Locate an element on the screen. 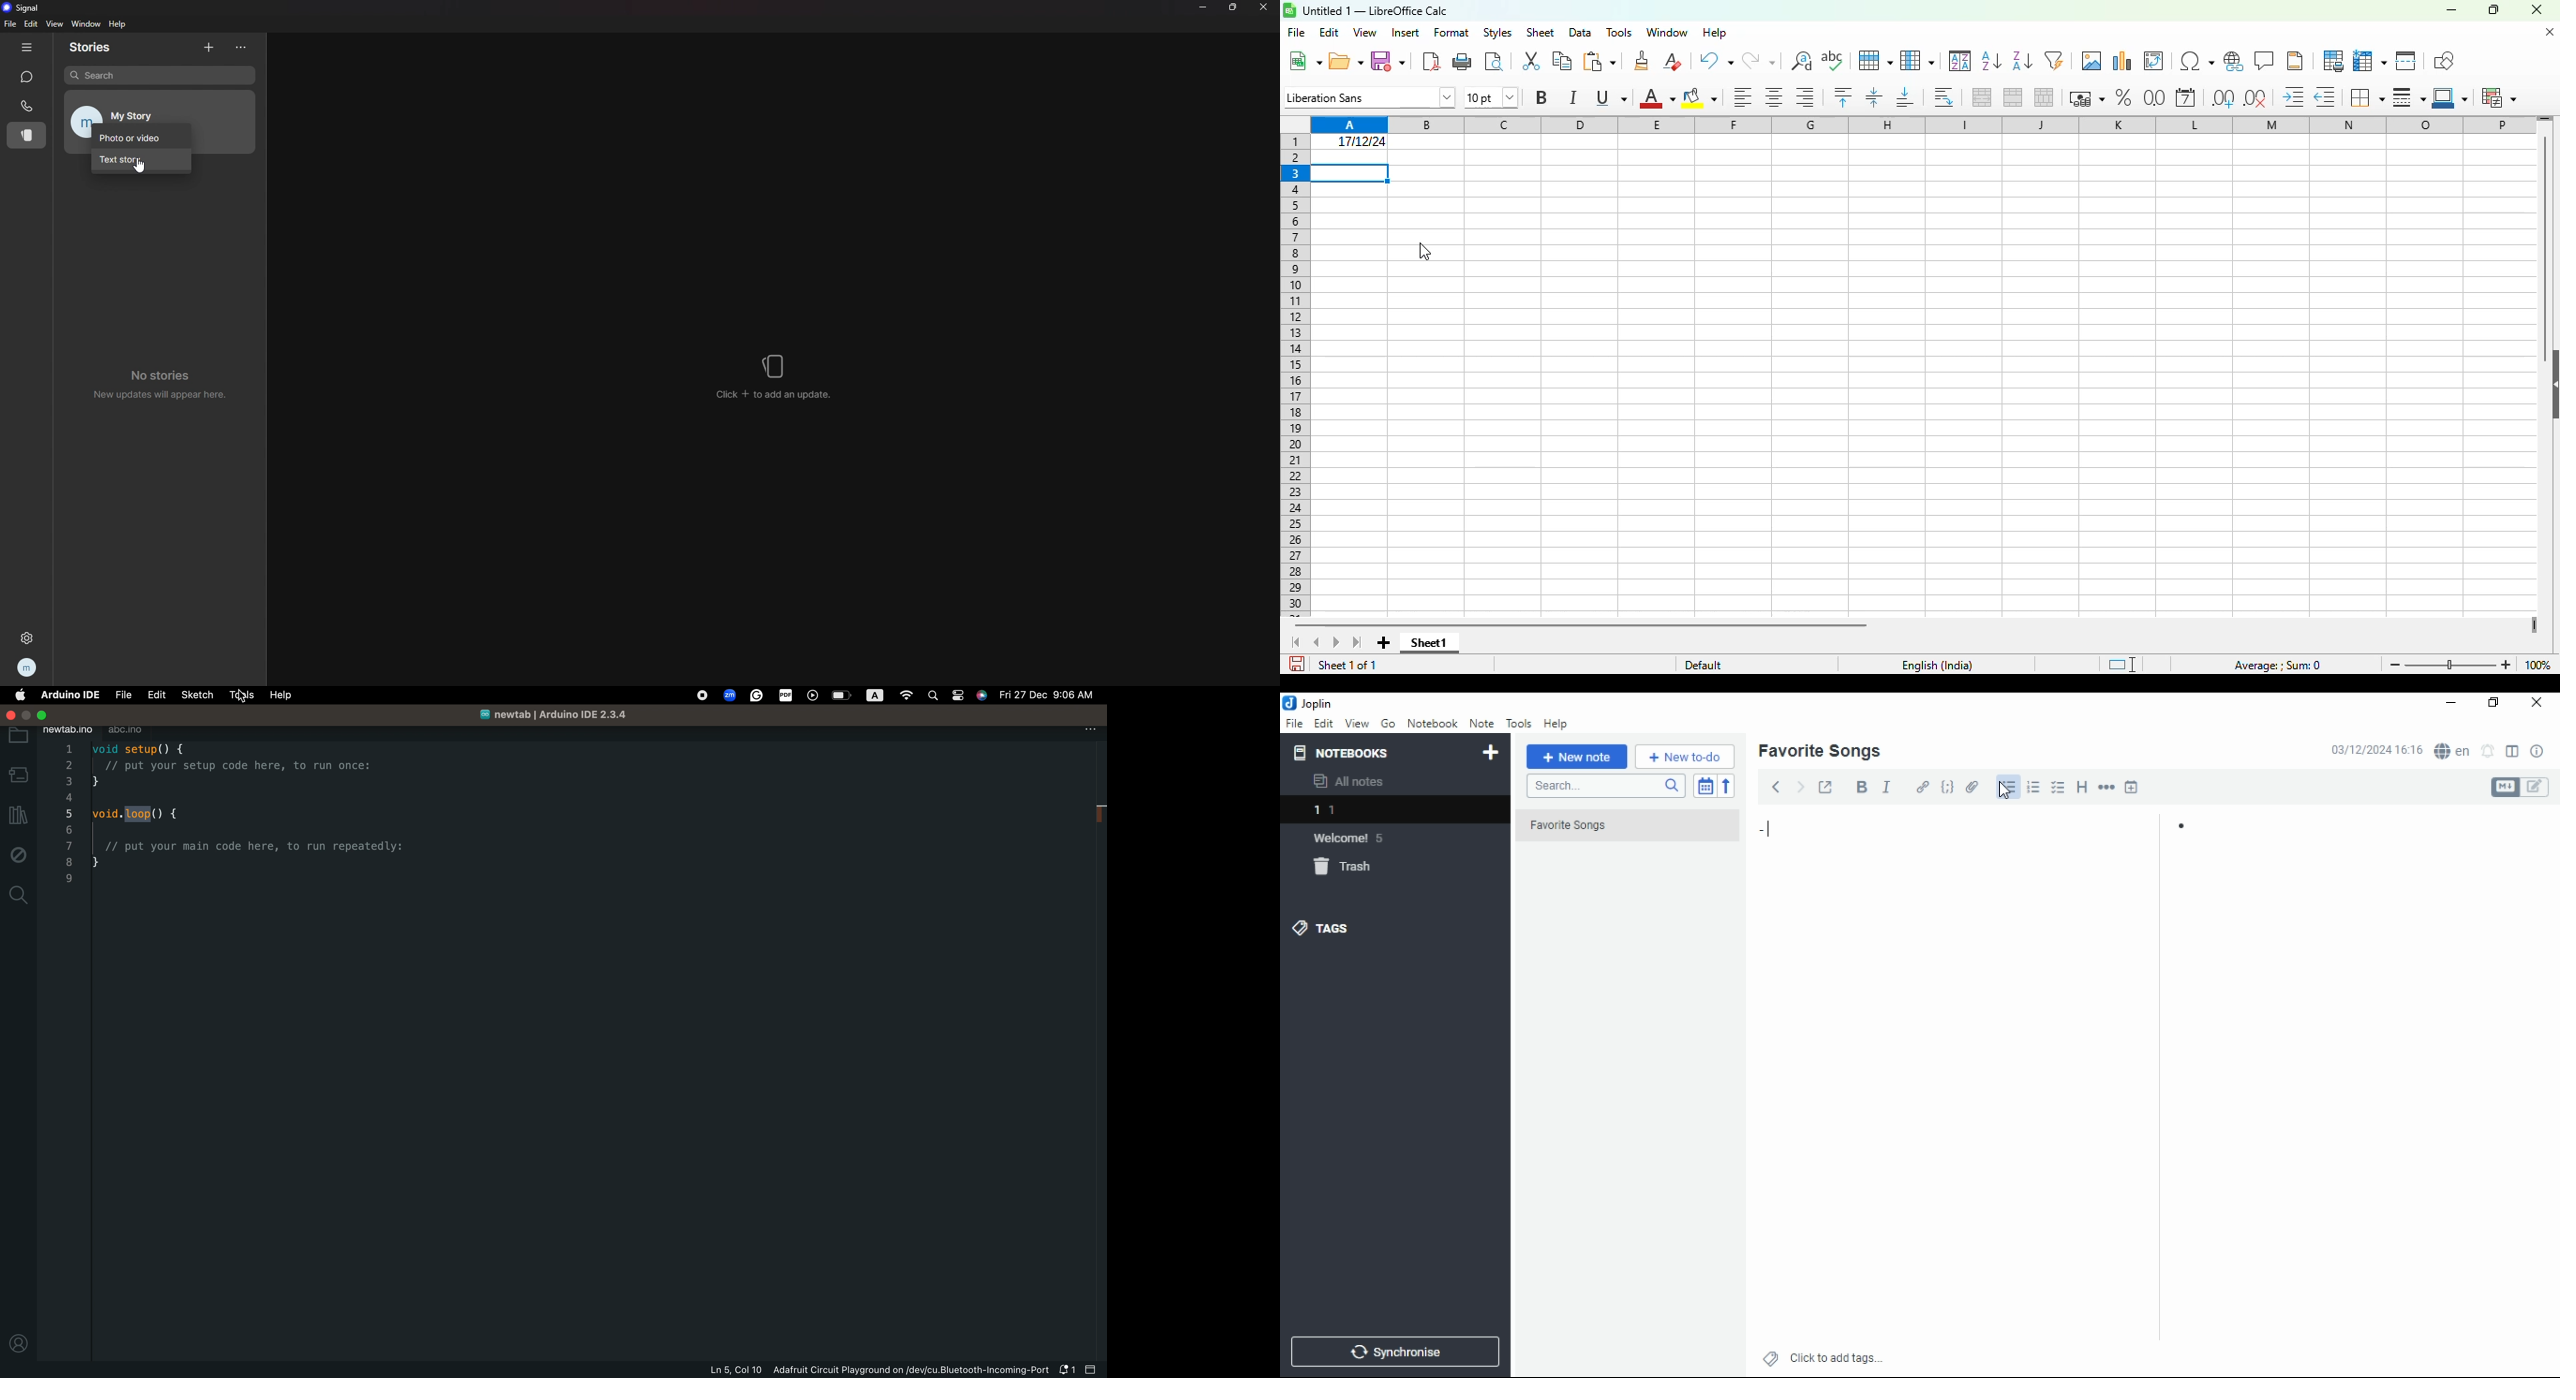  click to add tags is located at coordinates (1836, 1355).